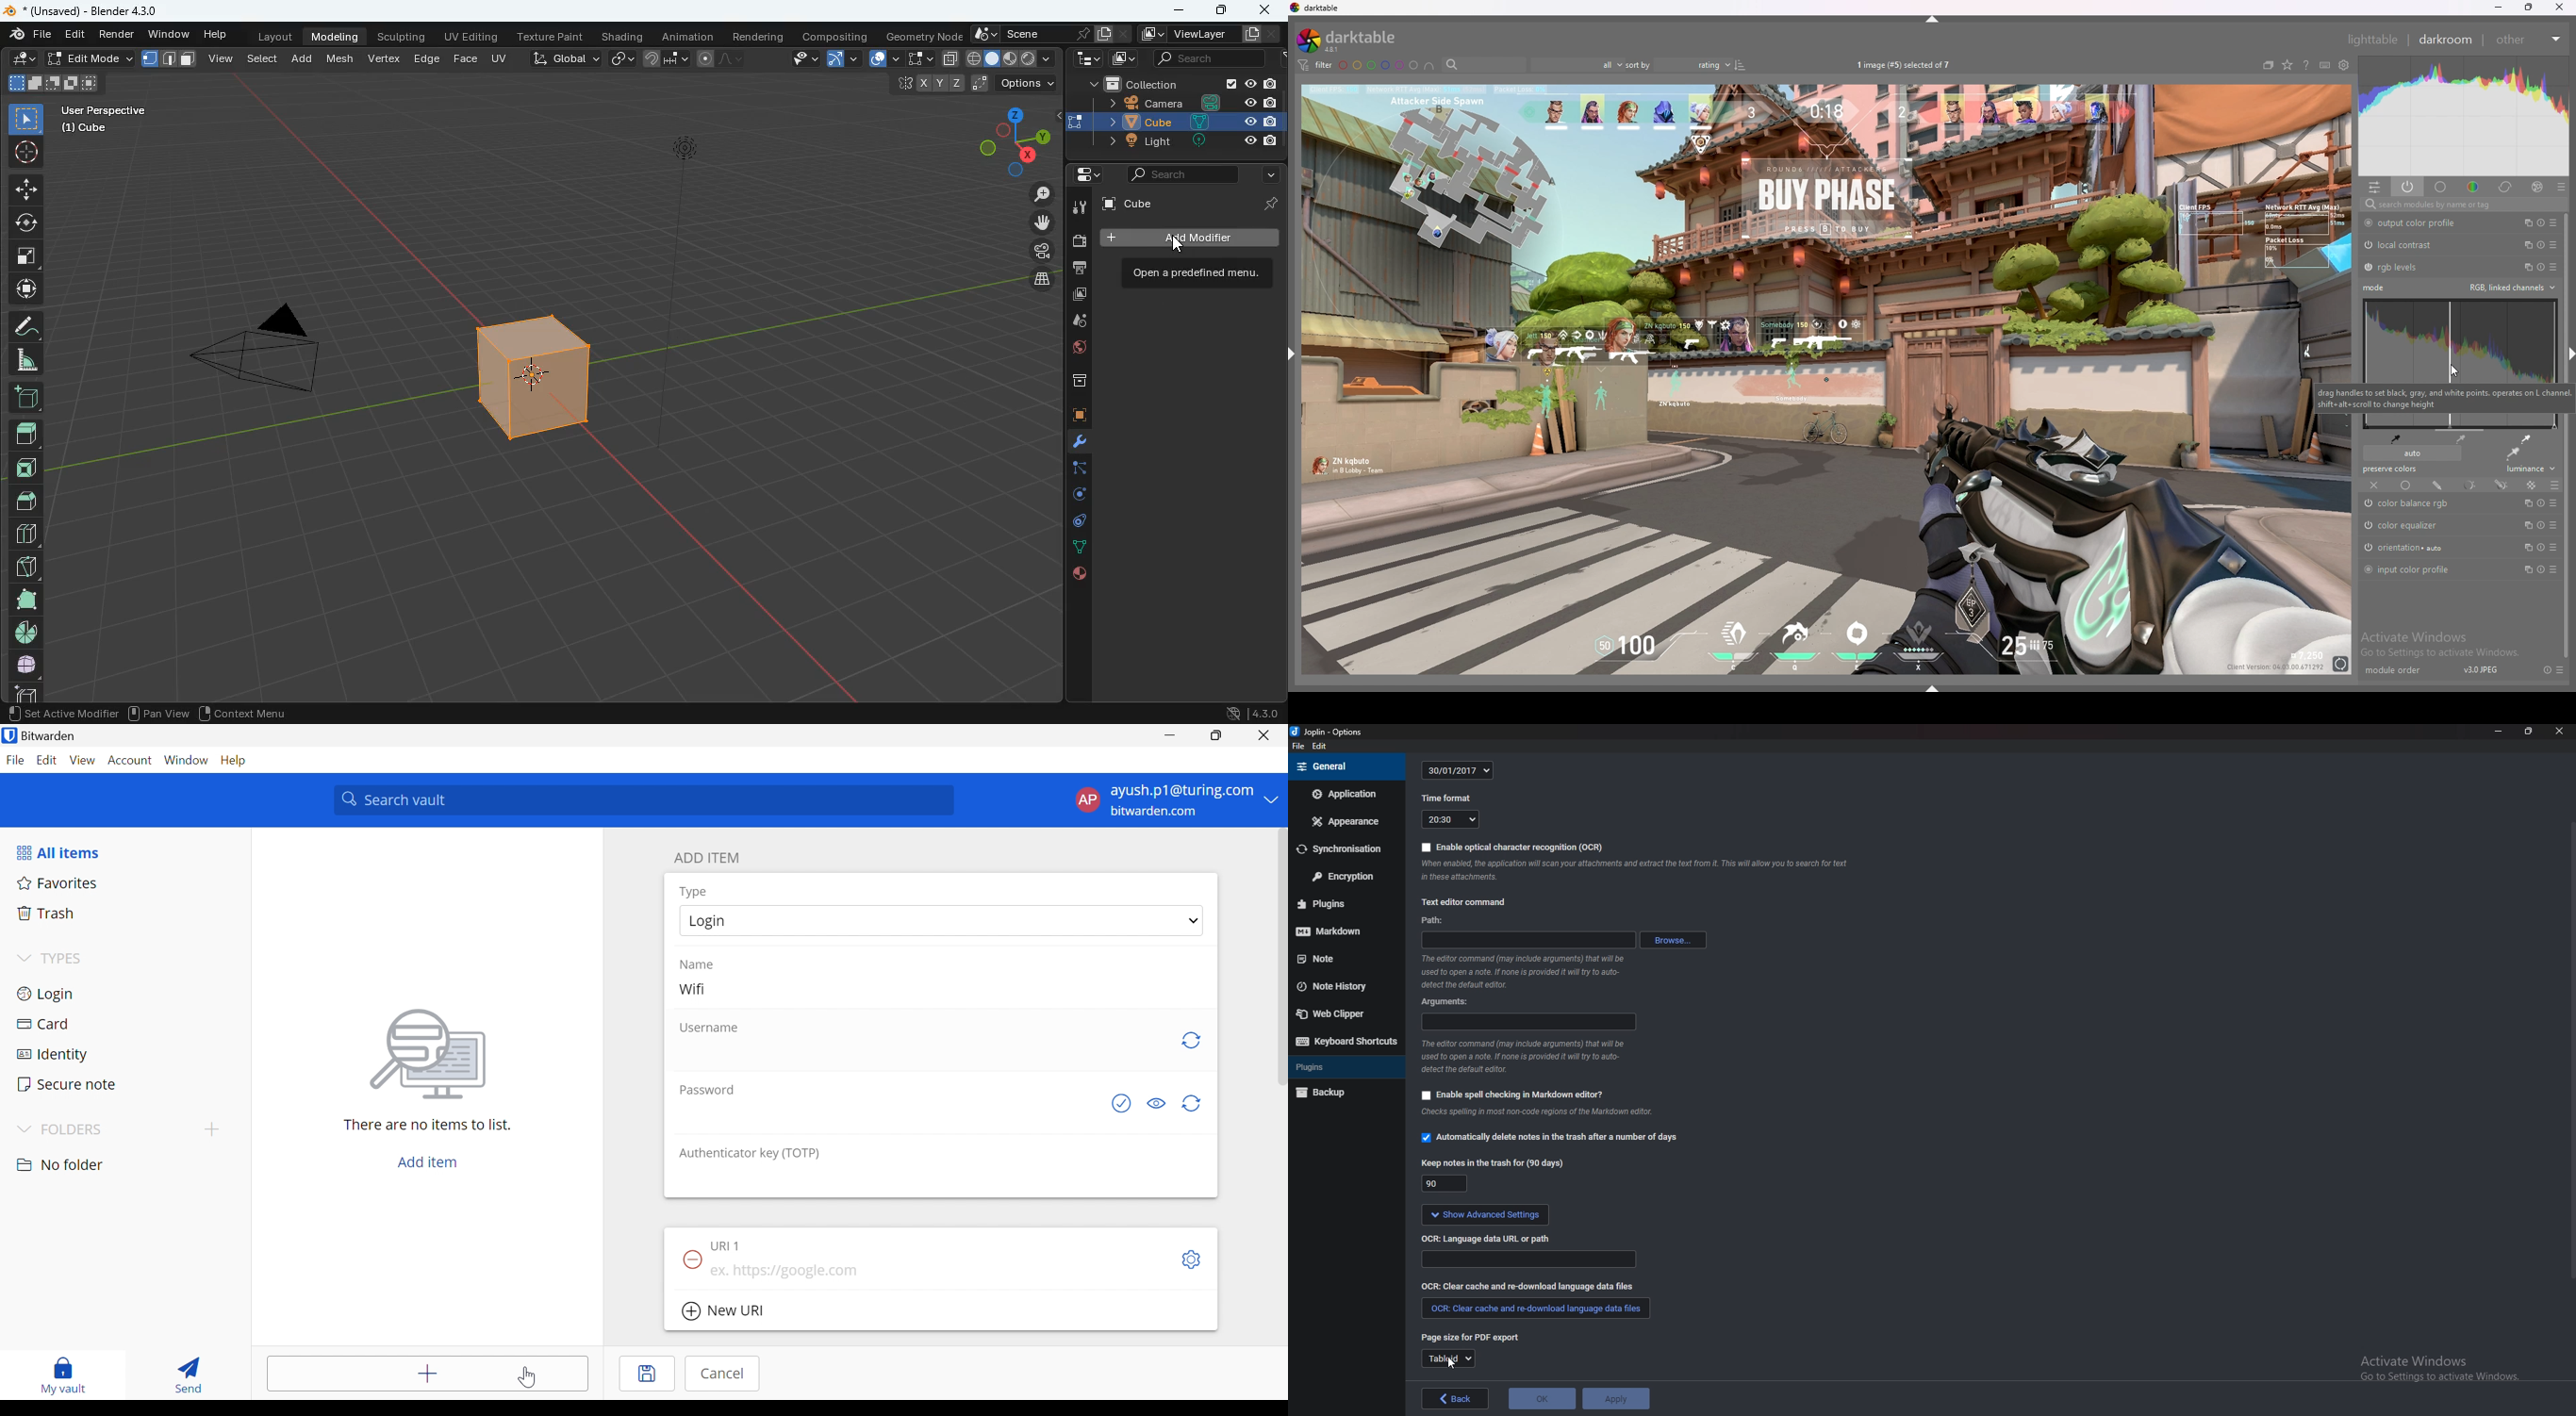 The width and height of the screenshot is (2576, 1428). Describe the element at coordinates (2457, 363) in the screenshot. I see `shadow heatmap` at that location.